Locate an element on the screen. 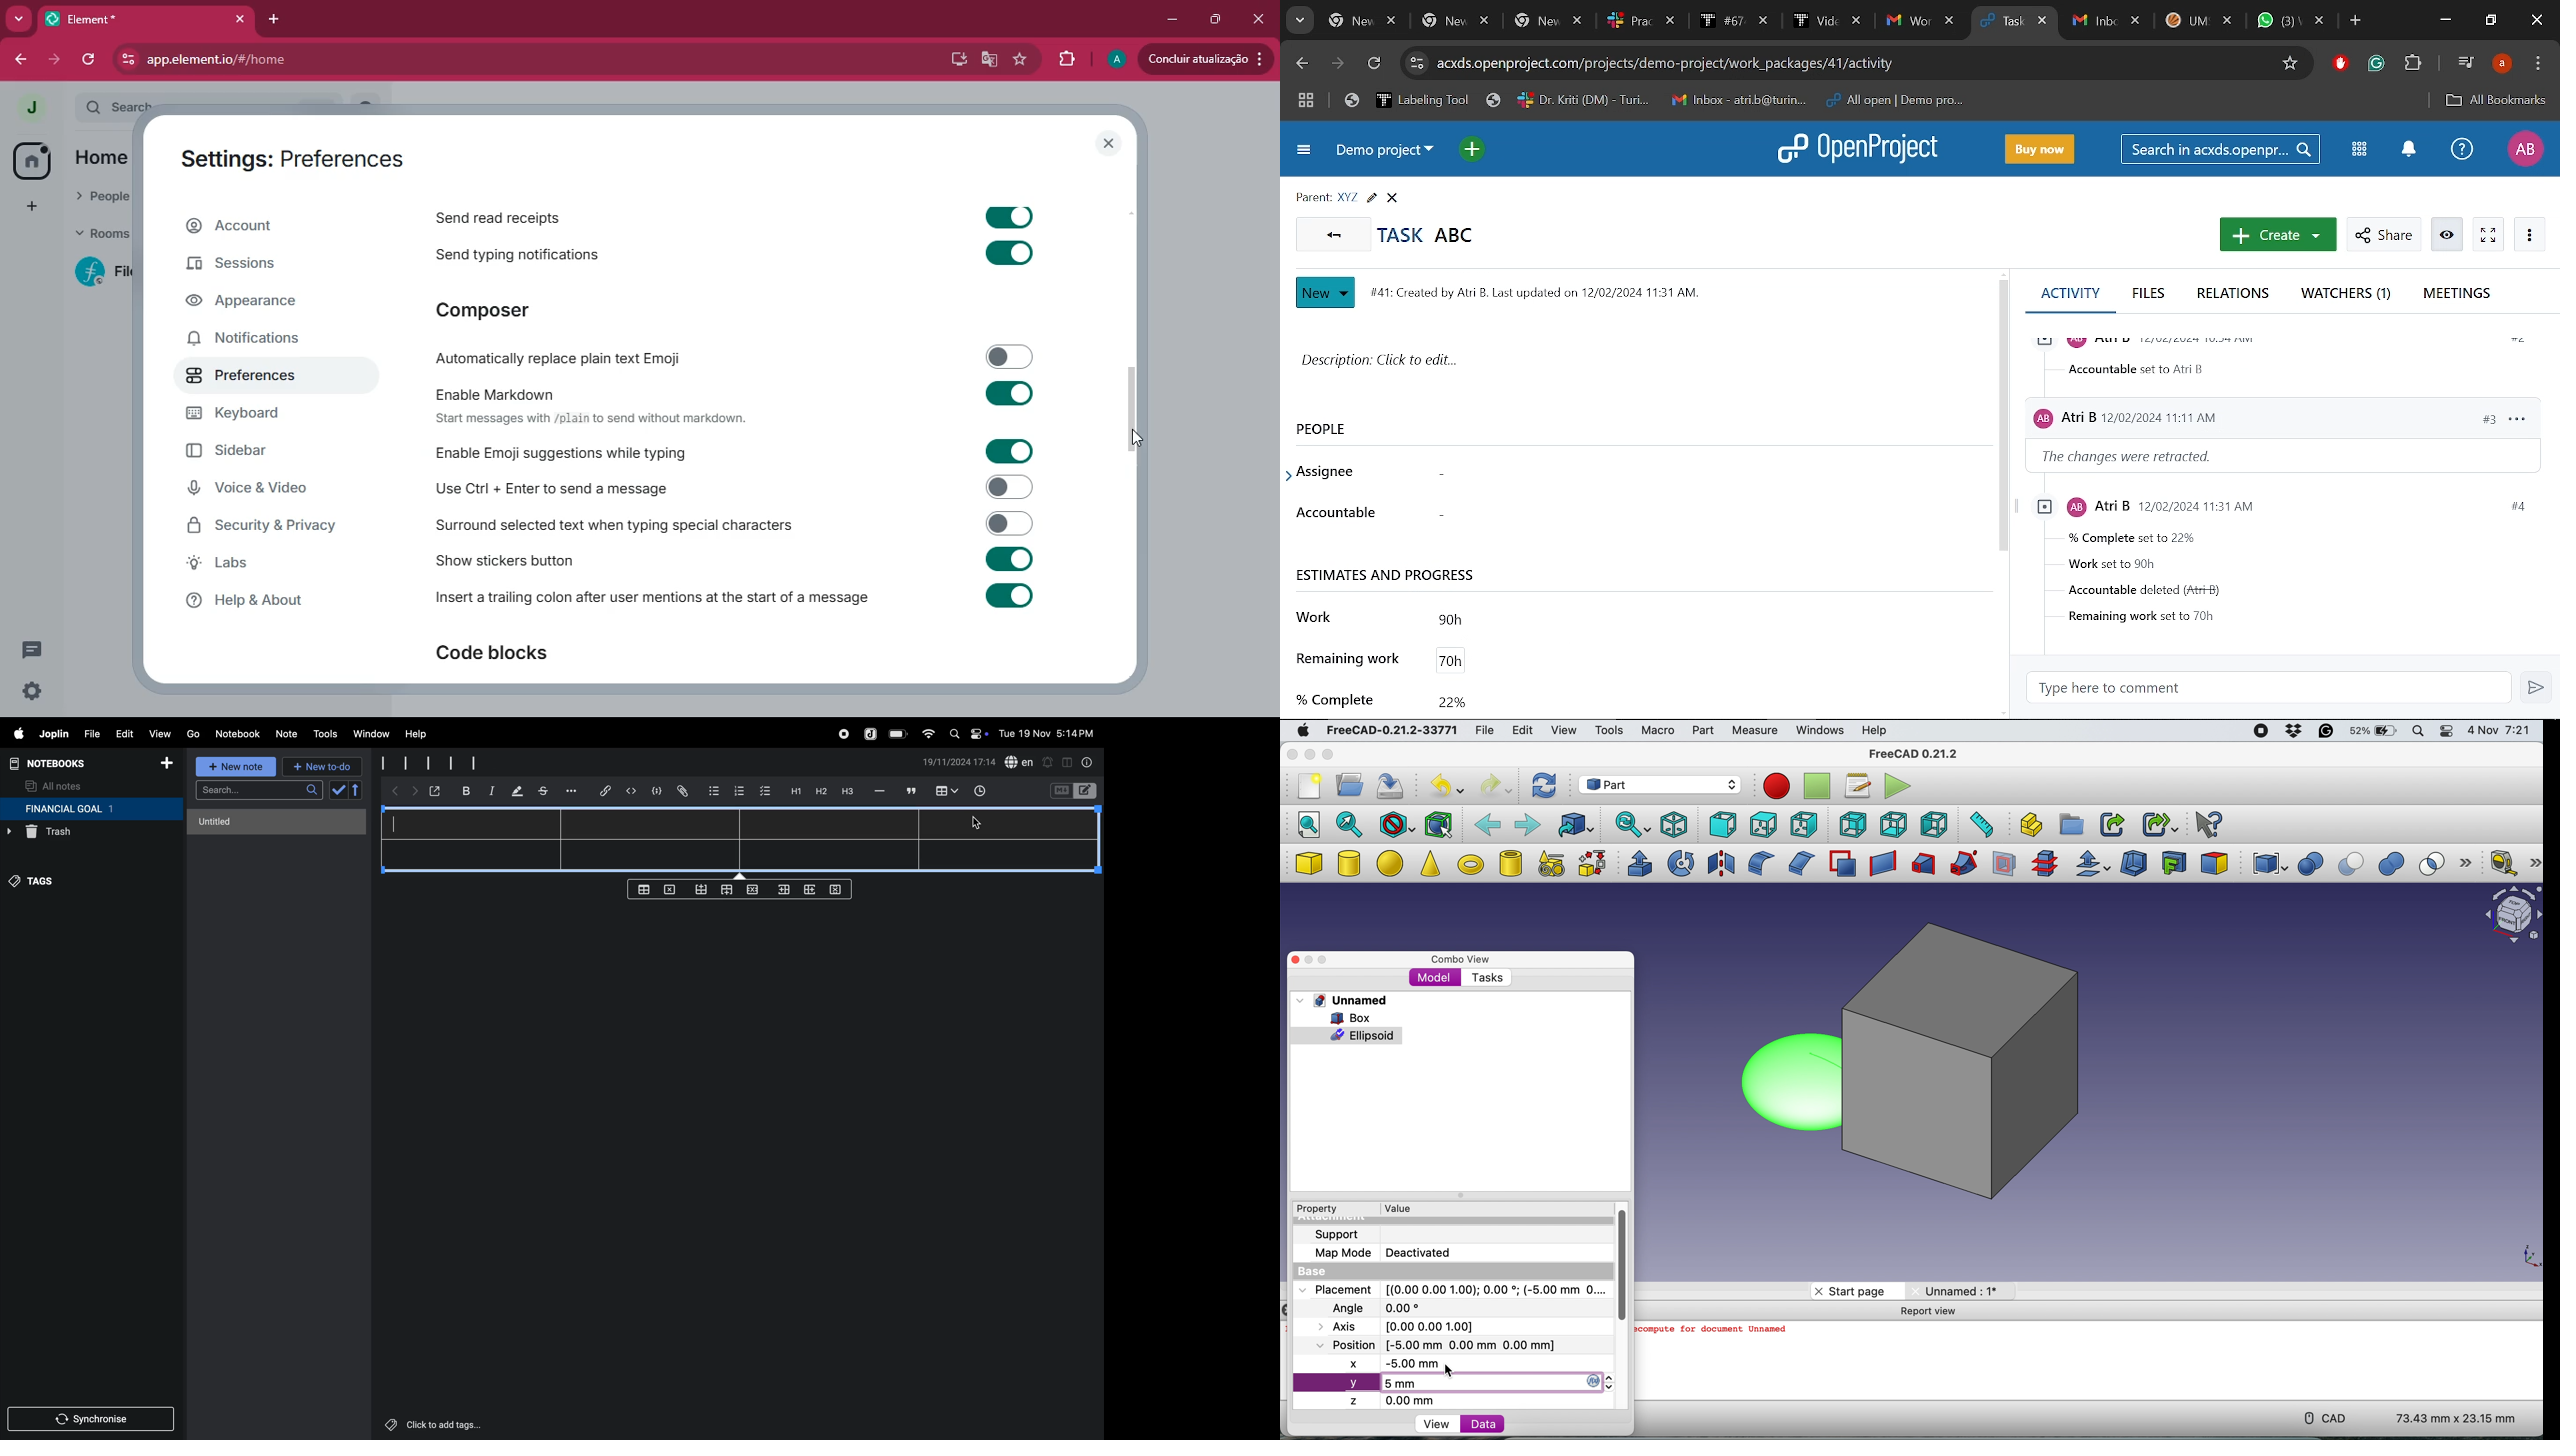 Image resolution: width=2576 pixels, height=1456 pixels. work is located at coordinates (1315, 614).